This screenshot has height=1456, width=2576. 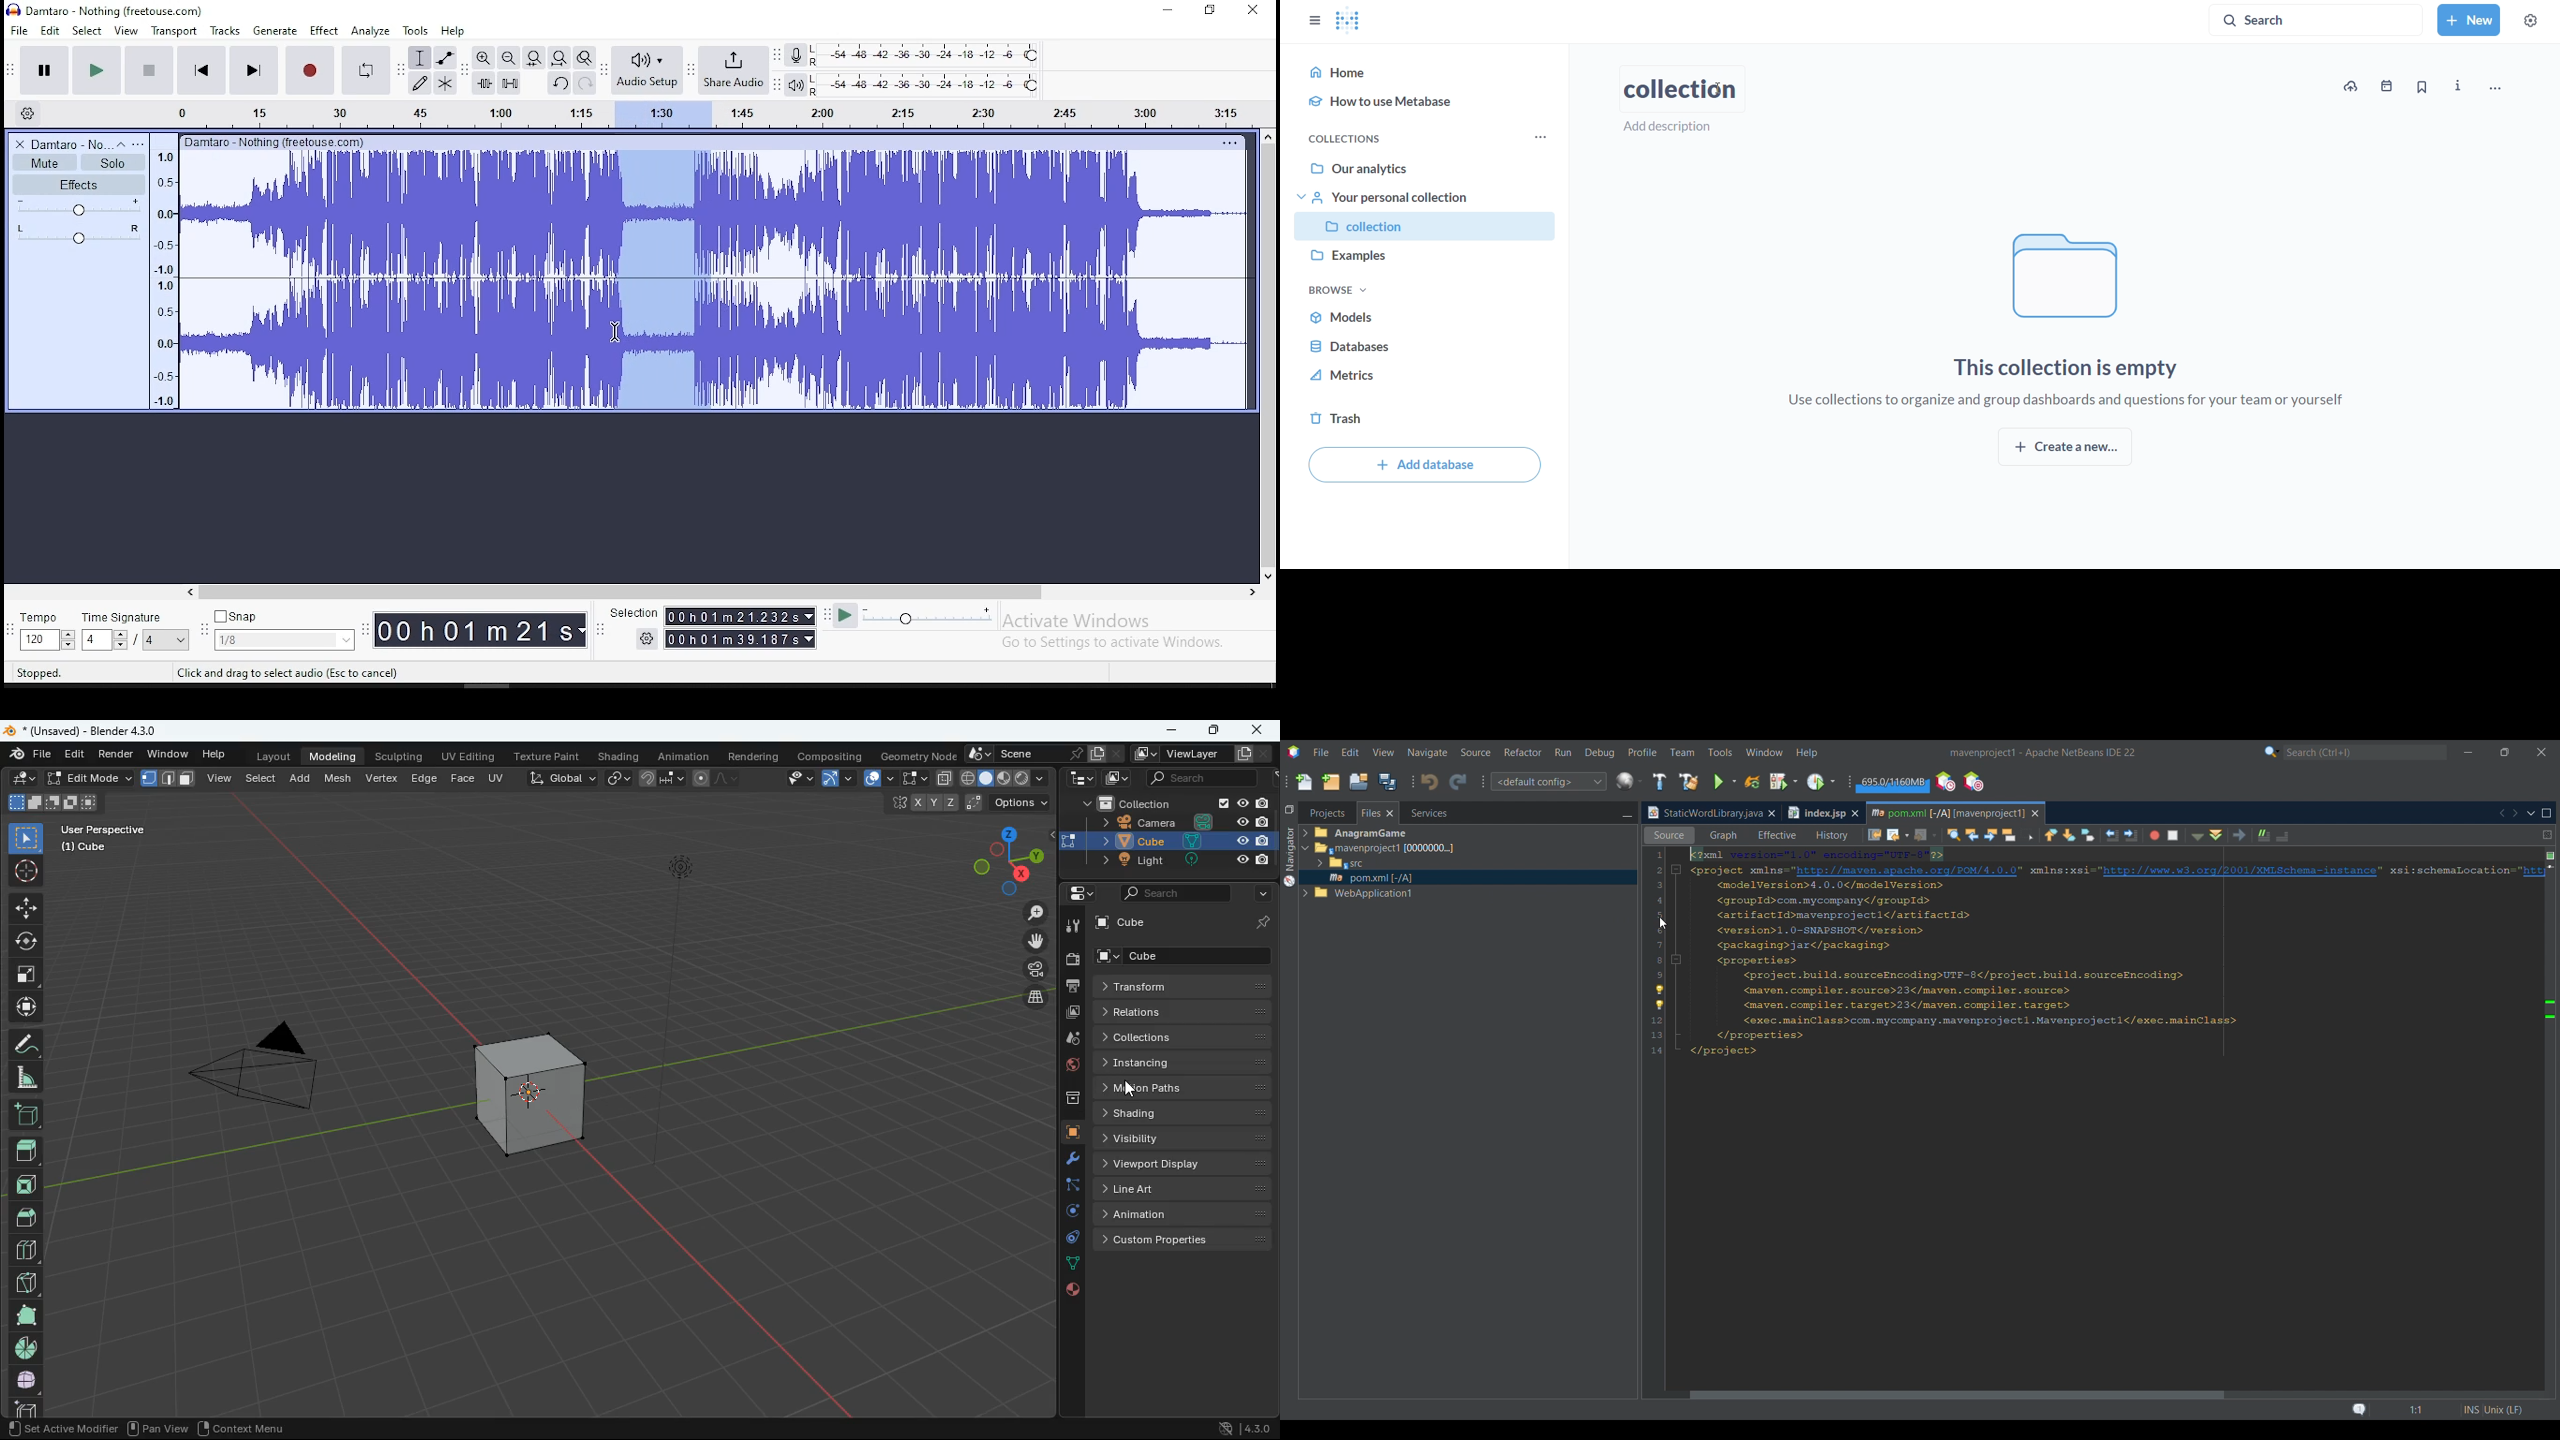 What do you see at coordinates (61, 1430) in the screenshot?
I see `set active modifier` at bounding box center [61, 1430].